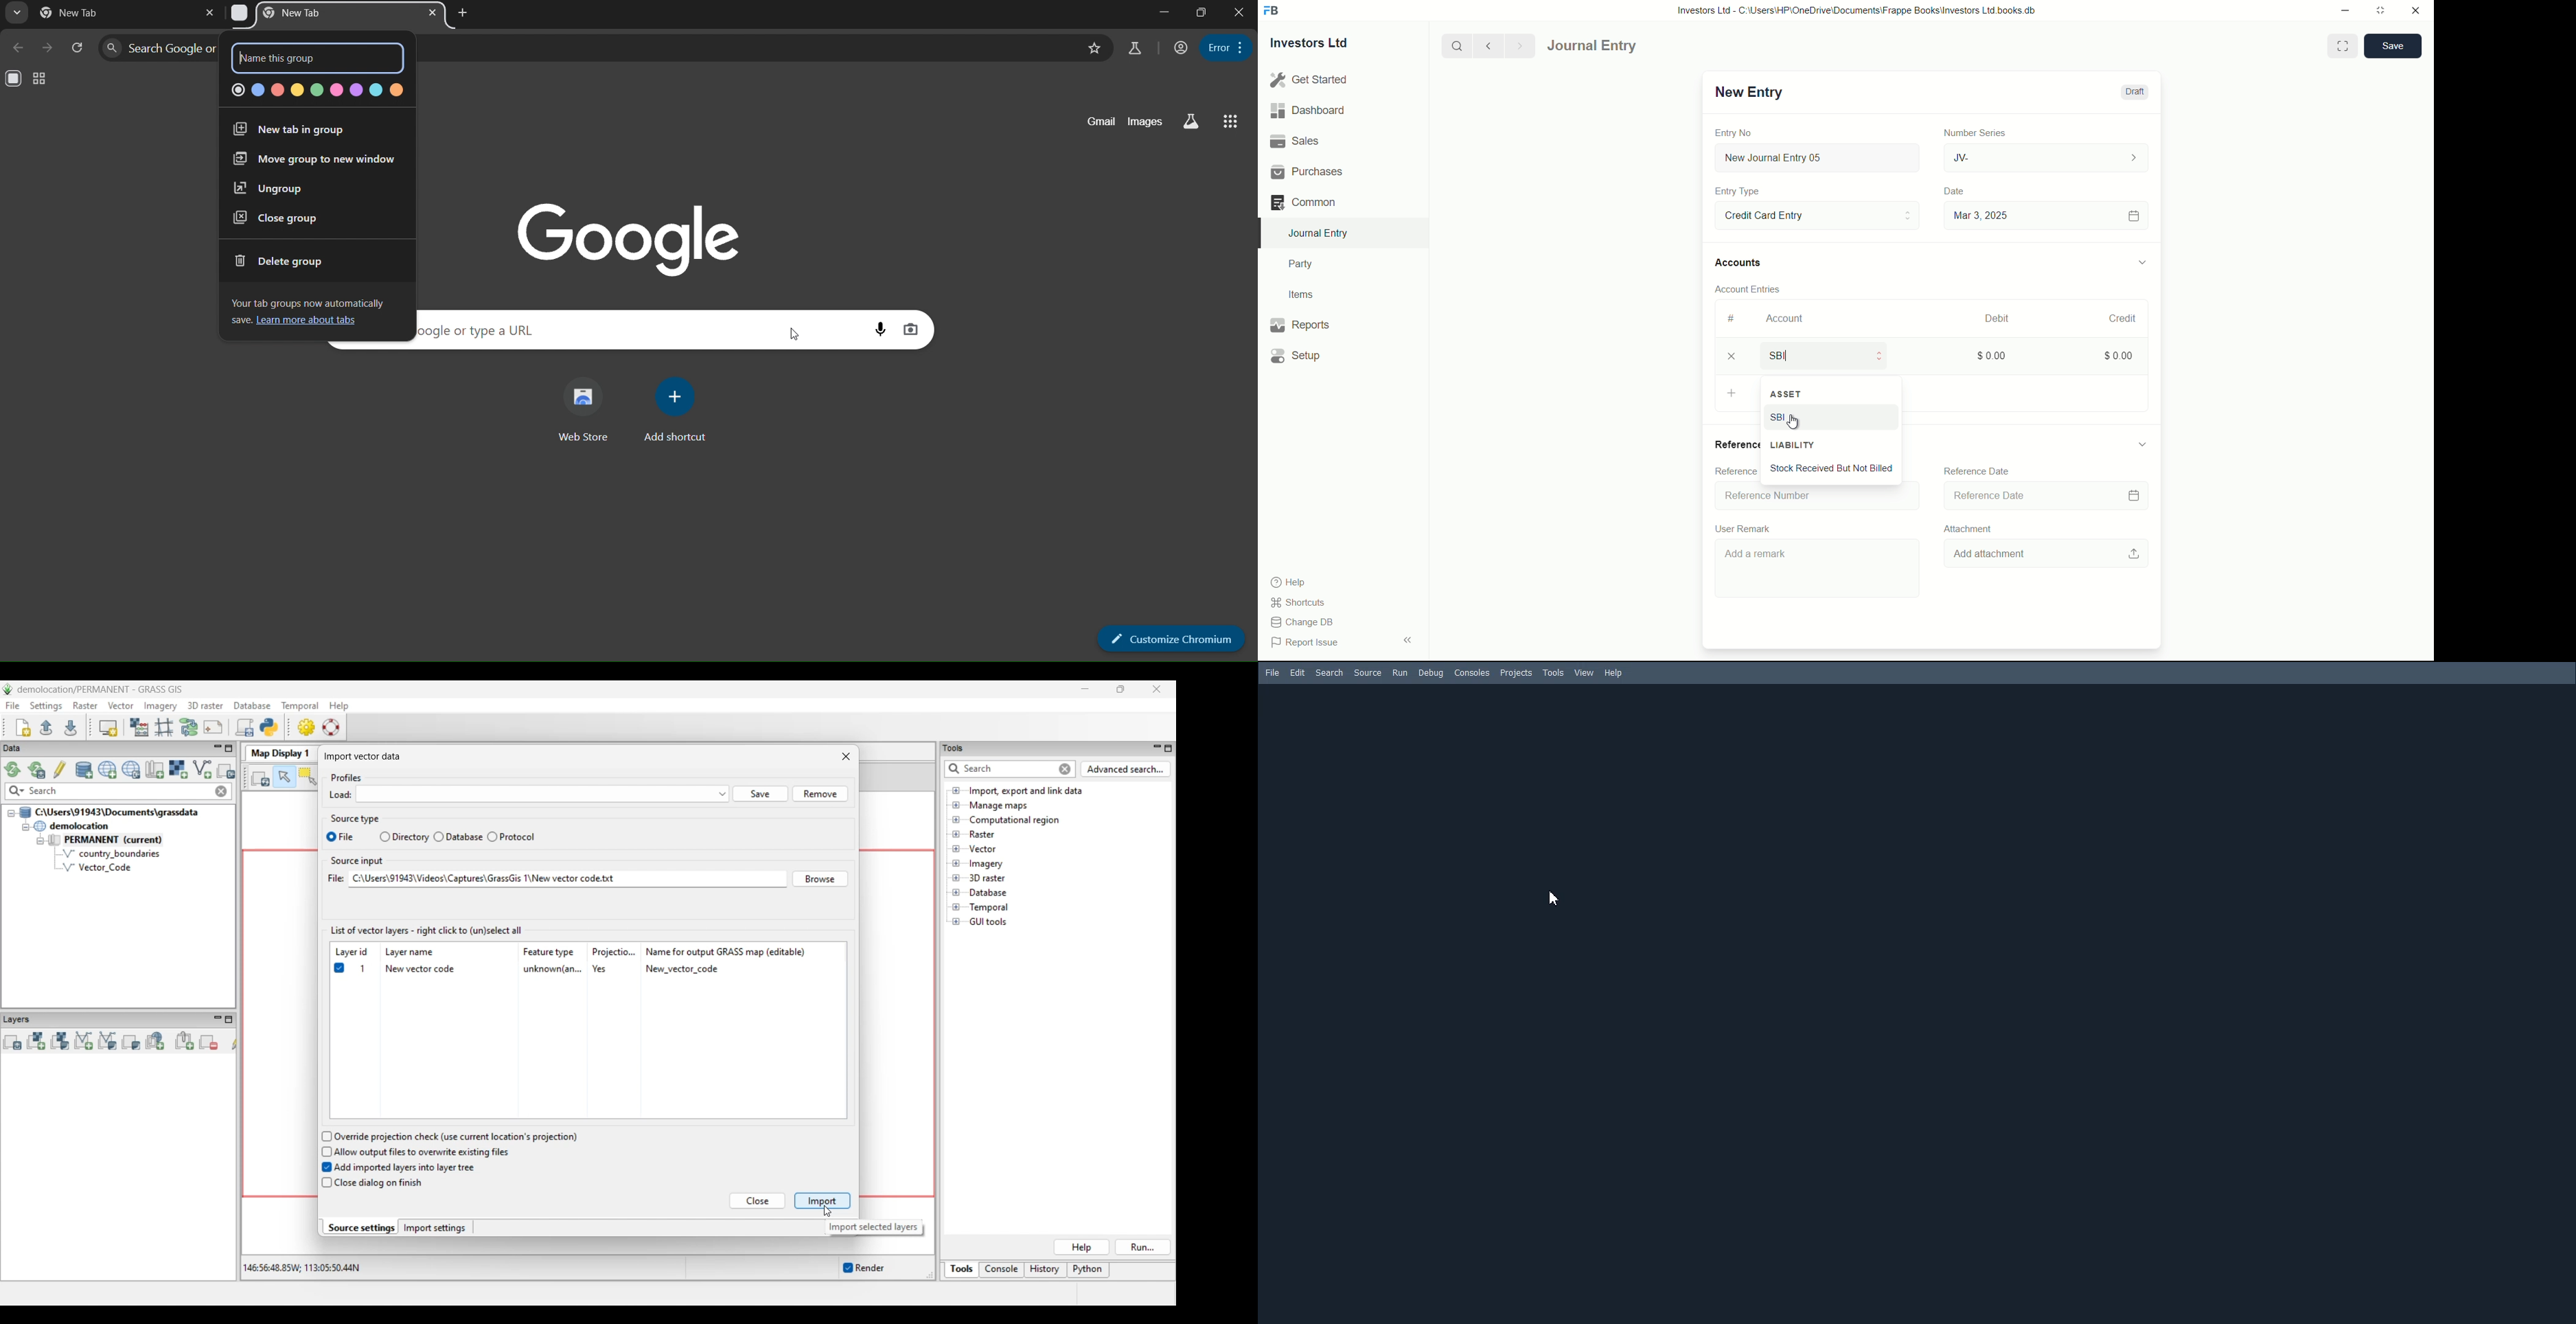  I want to click on Credit, so click(2118, 319).